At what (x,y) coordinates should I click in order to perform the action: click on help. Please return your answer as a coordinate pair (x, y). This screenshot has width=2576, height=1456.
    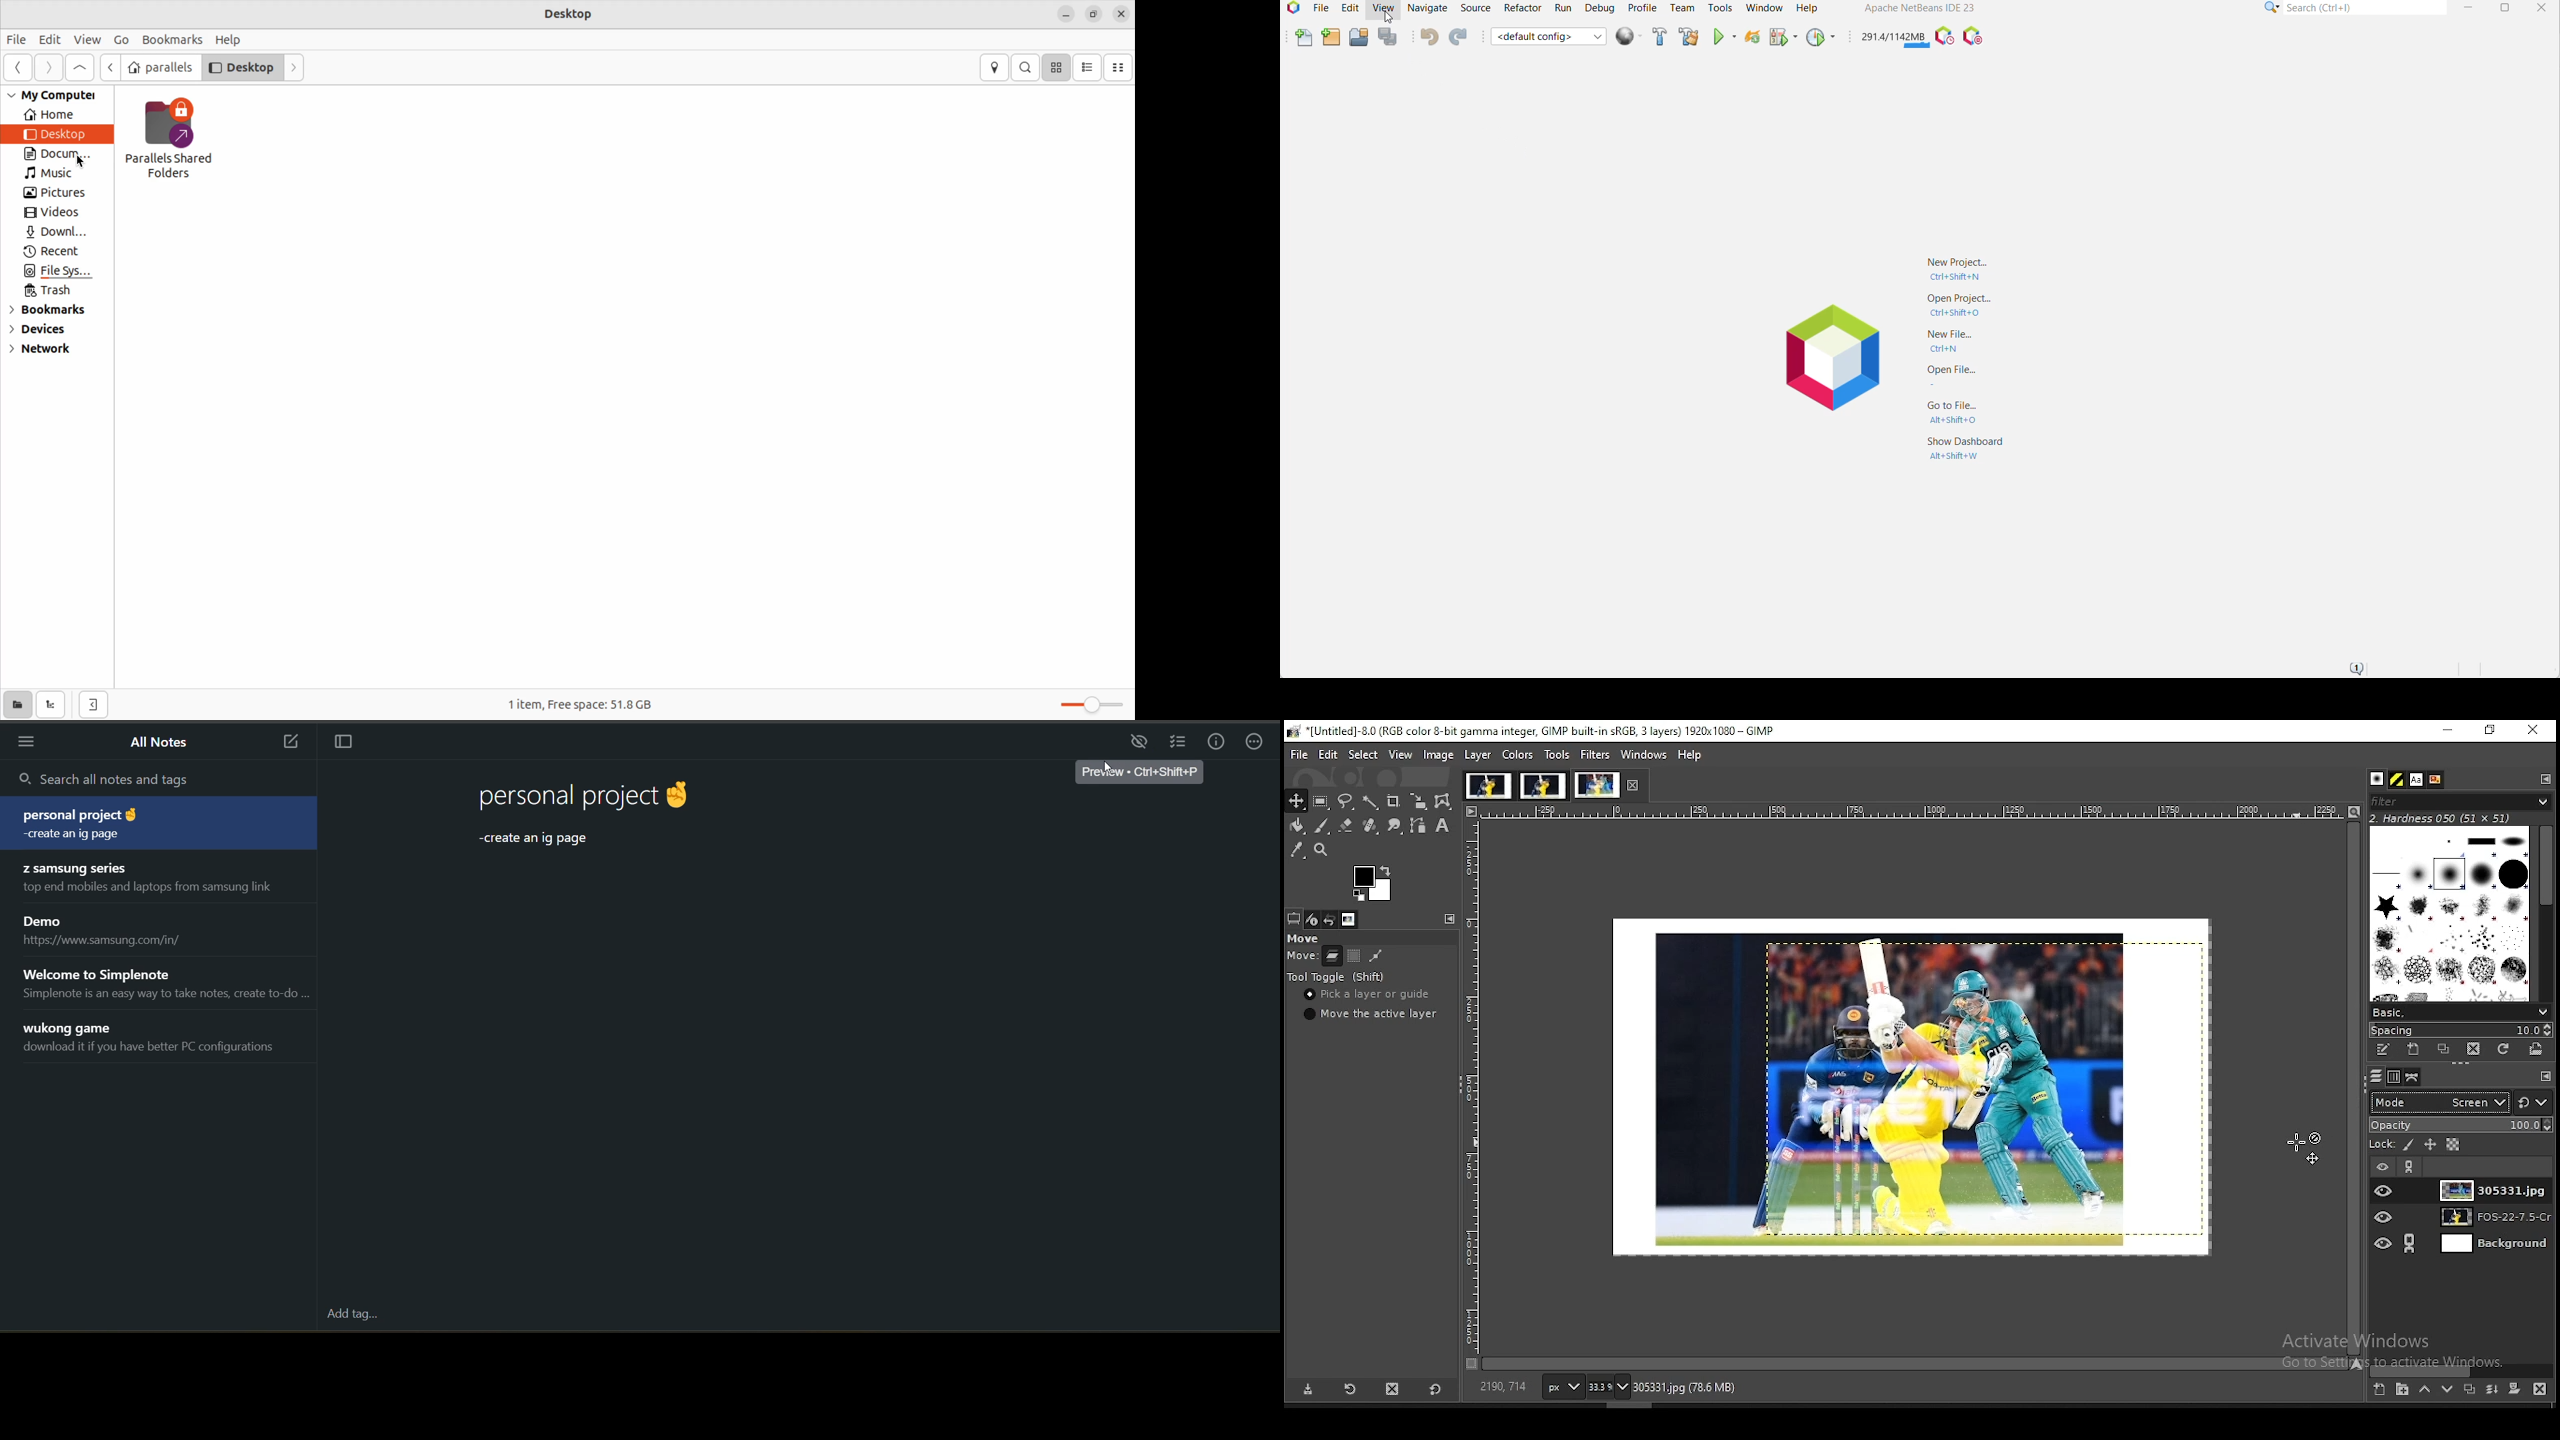
    Looking at the image, I should click on (1691, 756).